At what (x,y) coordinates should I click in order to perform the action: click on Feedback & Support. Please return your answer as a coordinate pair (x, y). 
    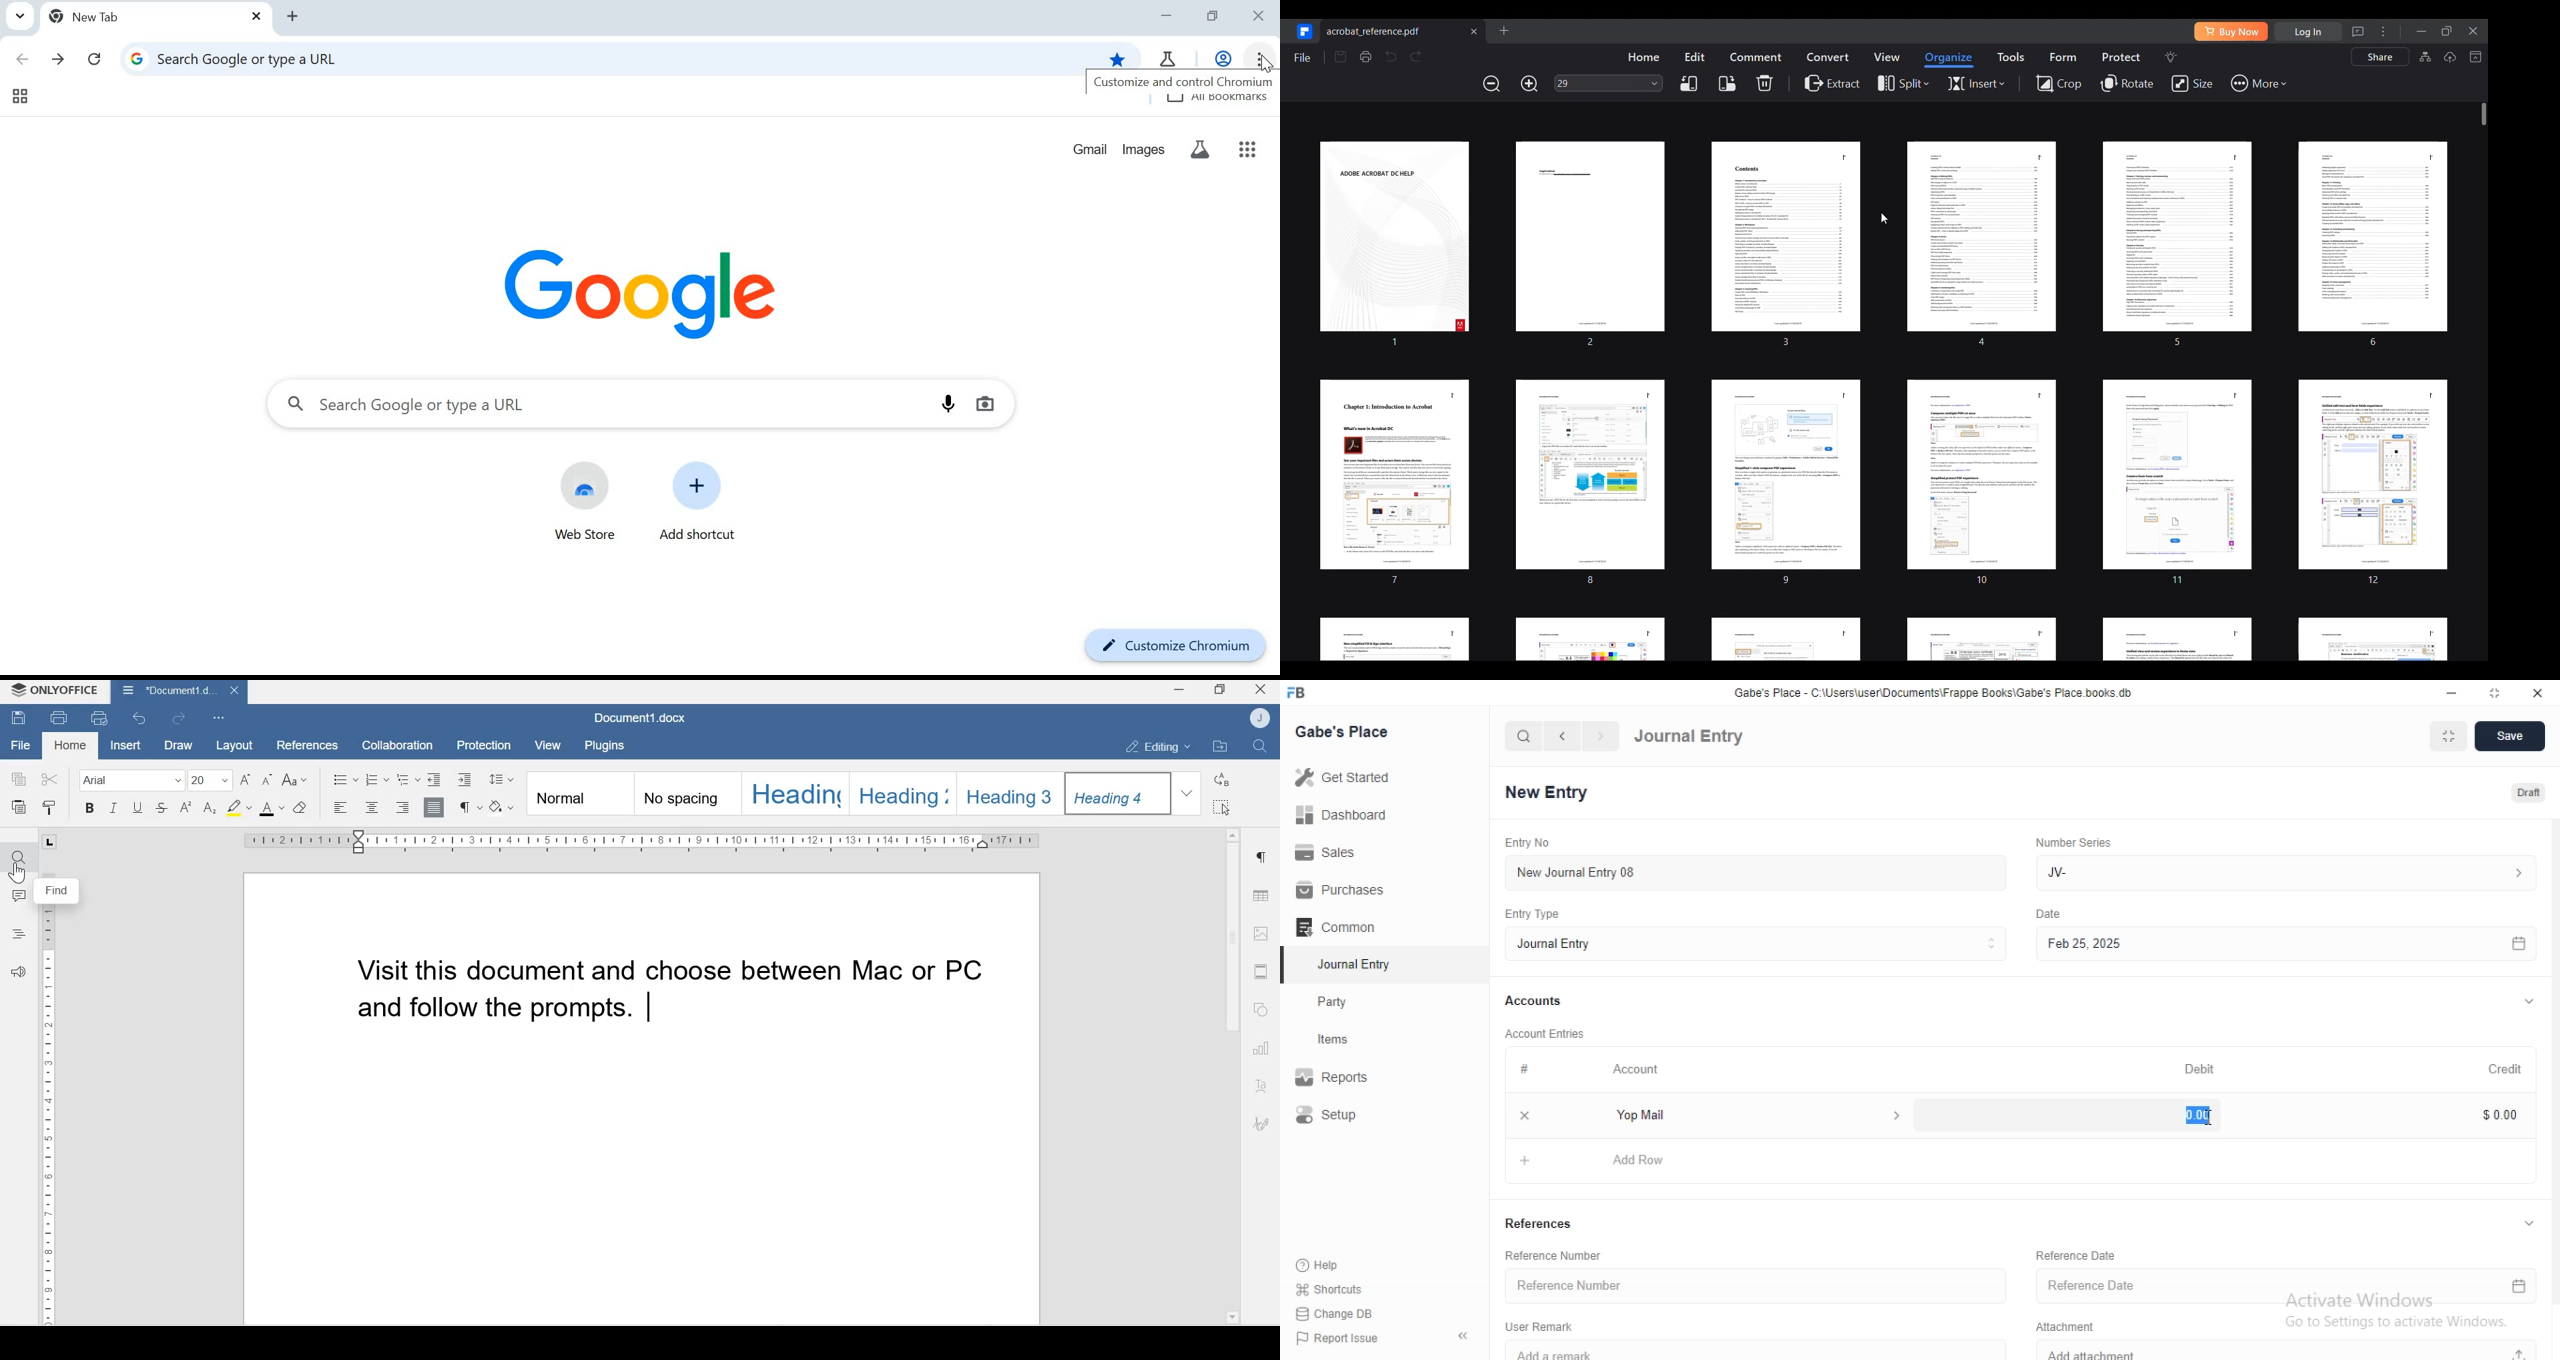
    Looking at the image, I should click on (22, 977).